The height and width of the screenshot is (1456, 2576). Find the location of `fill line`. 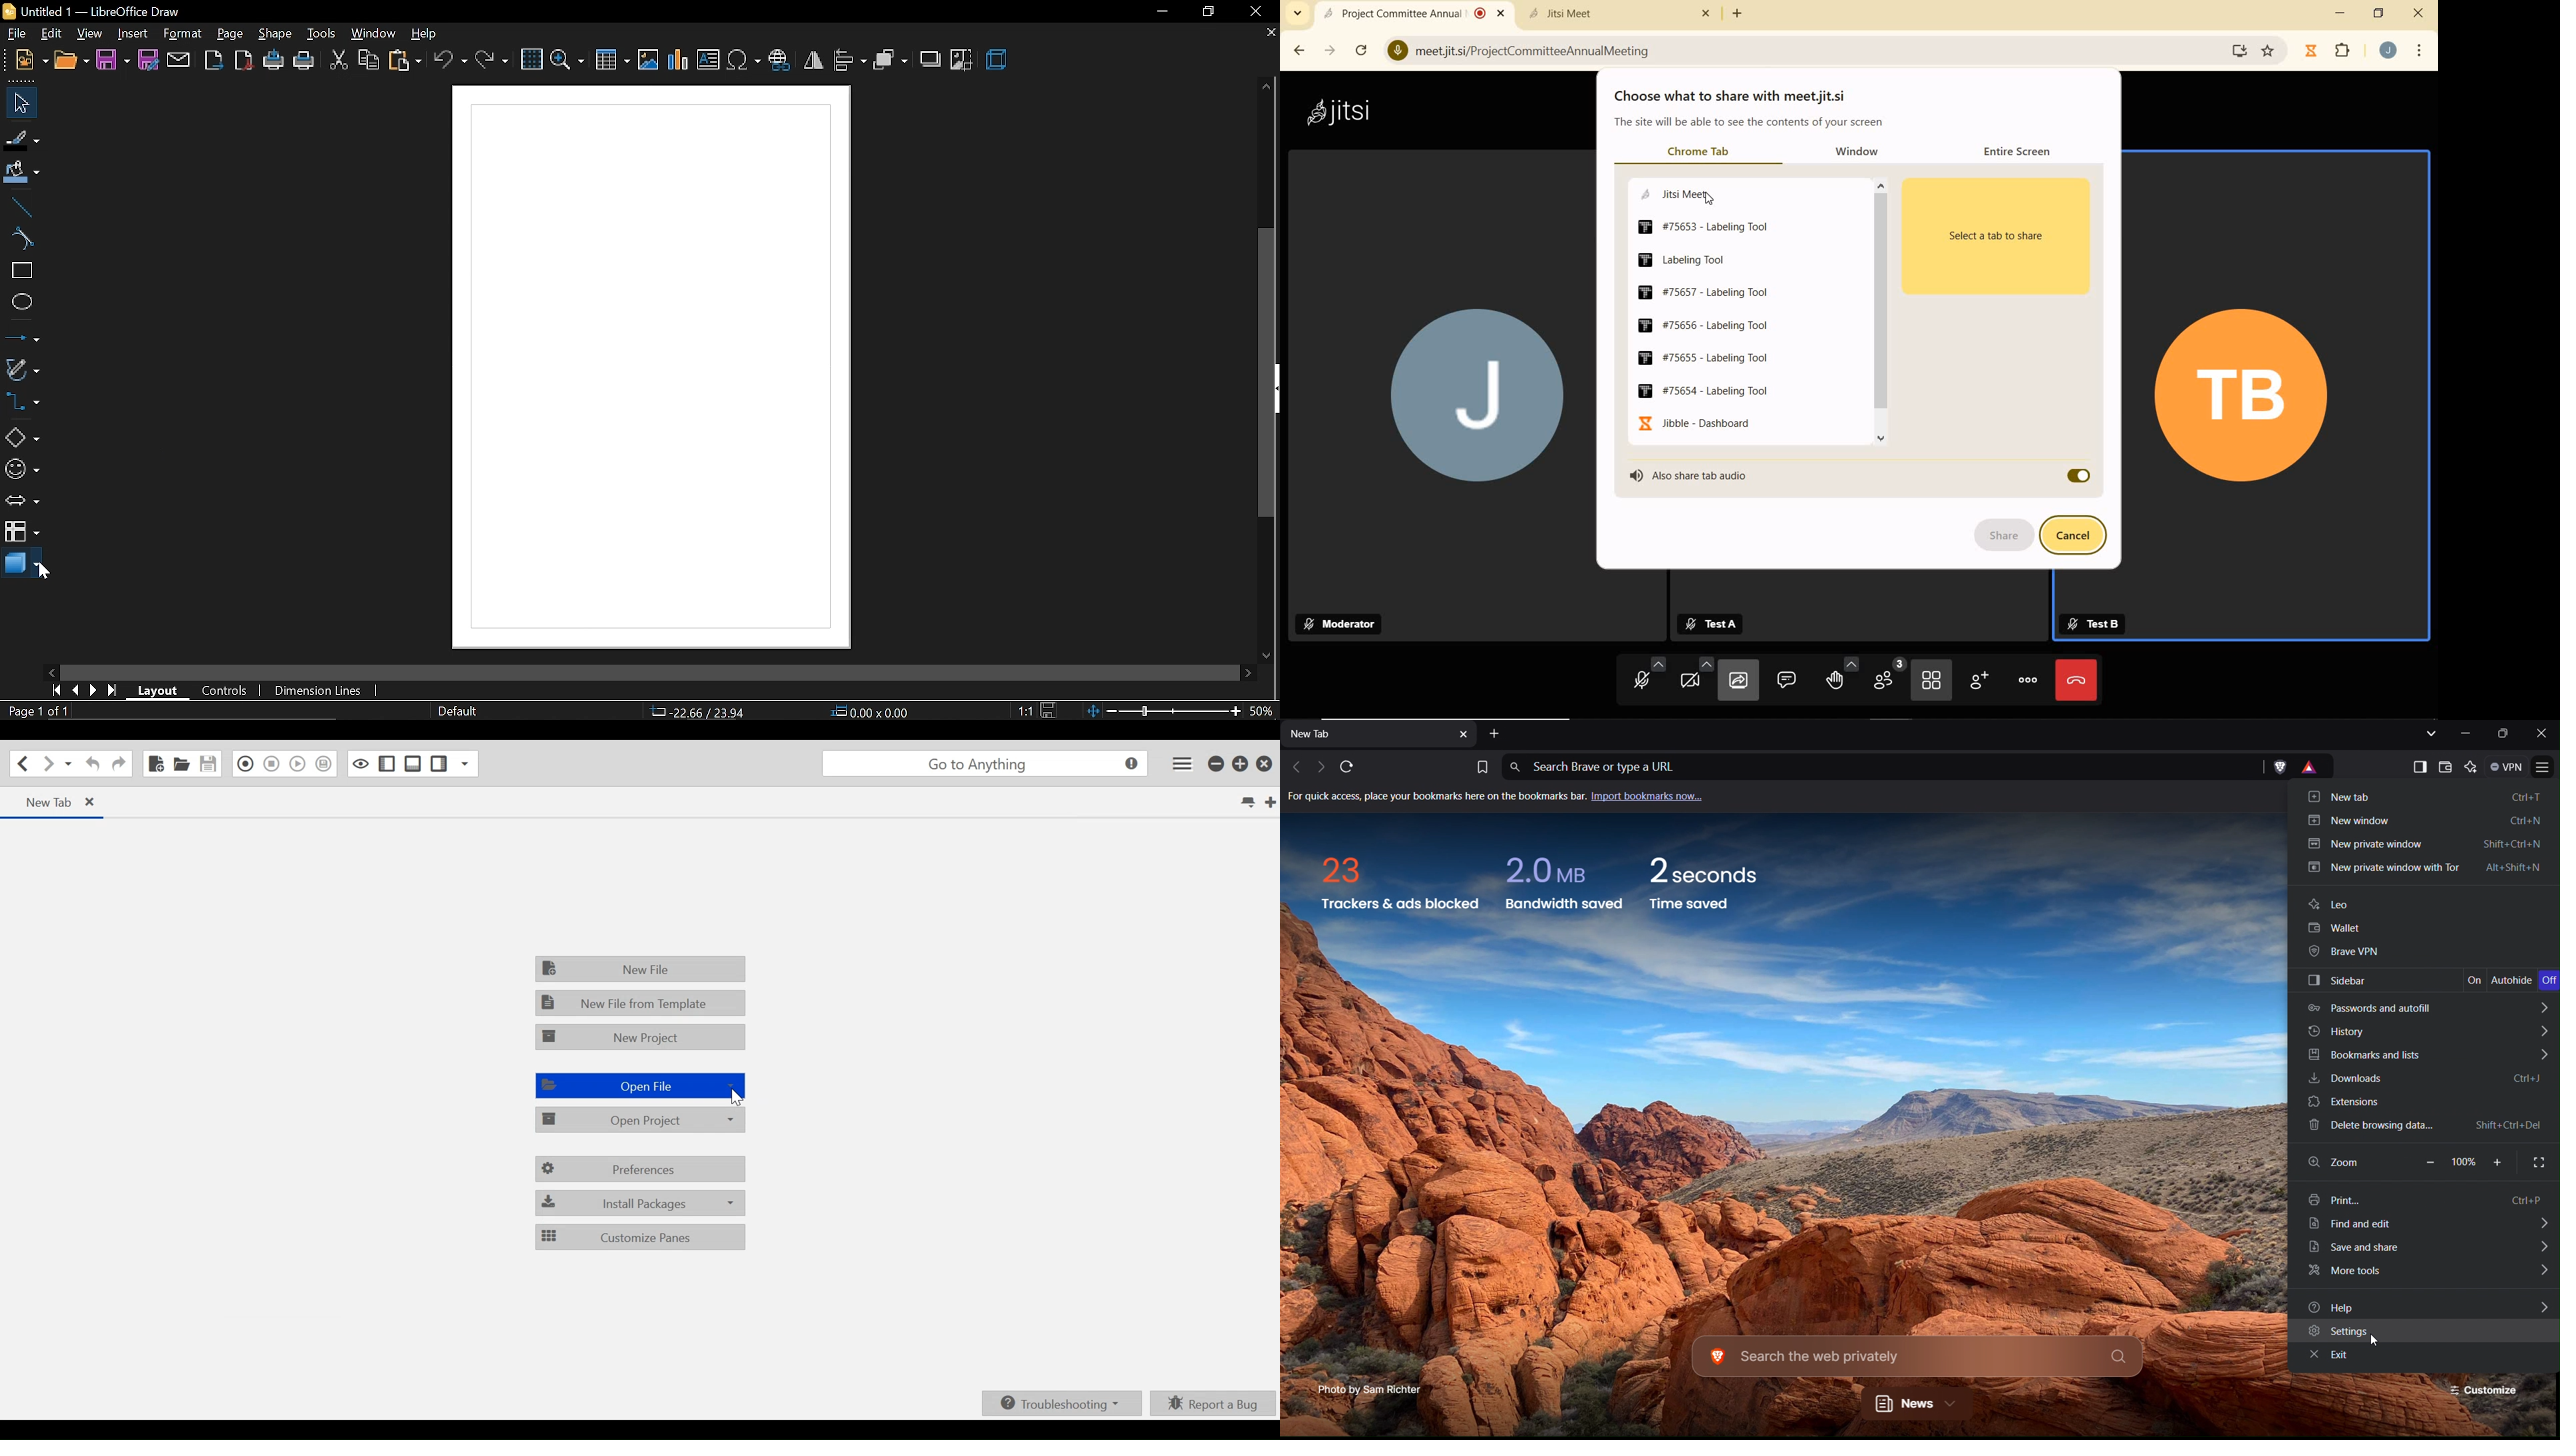

fill line is located at coordinates (22, 141).